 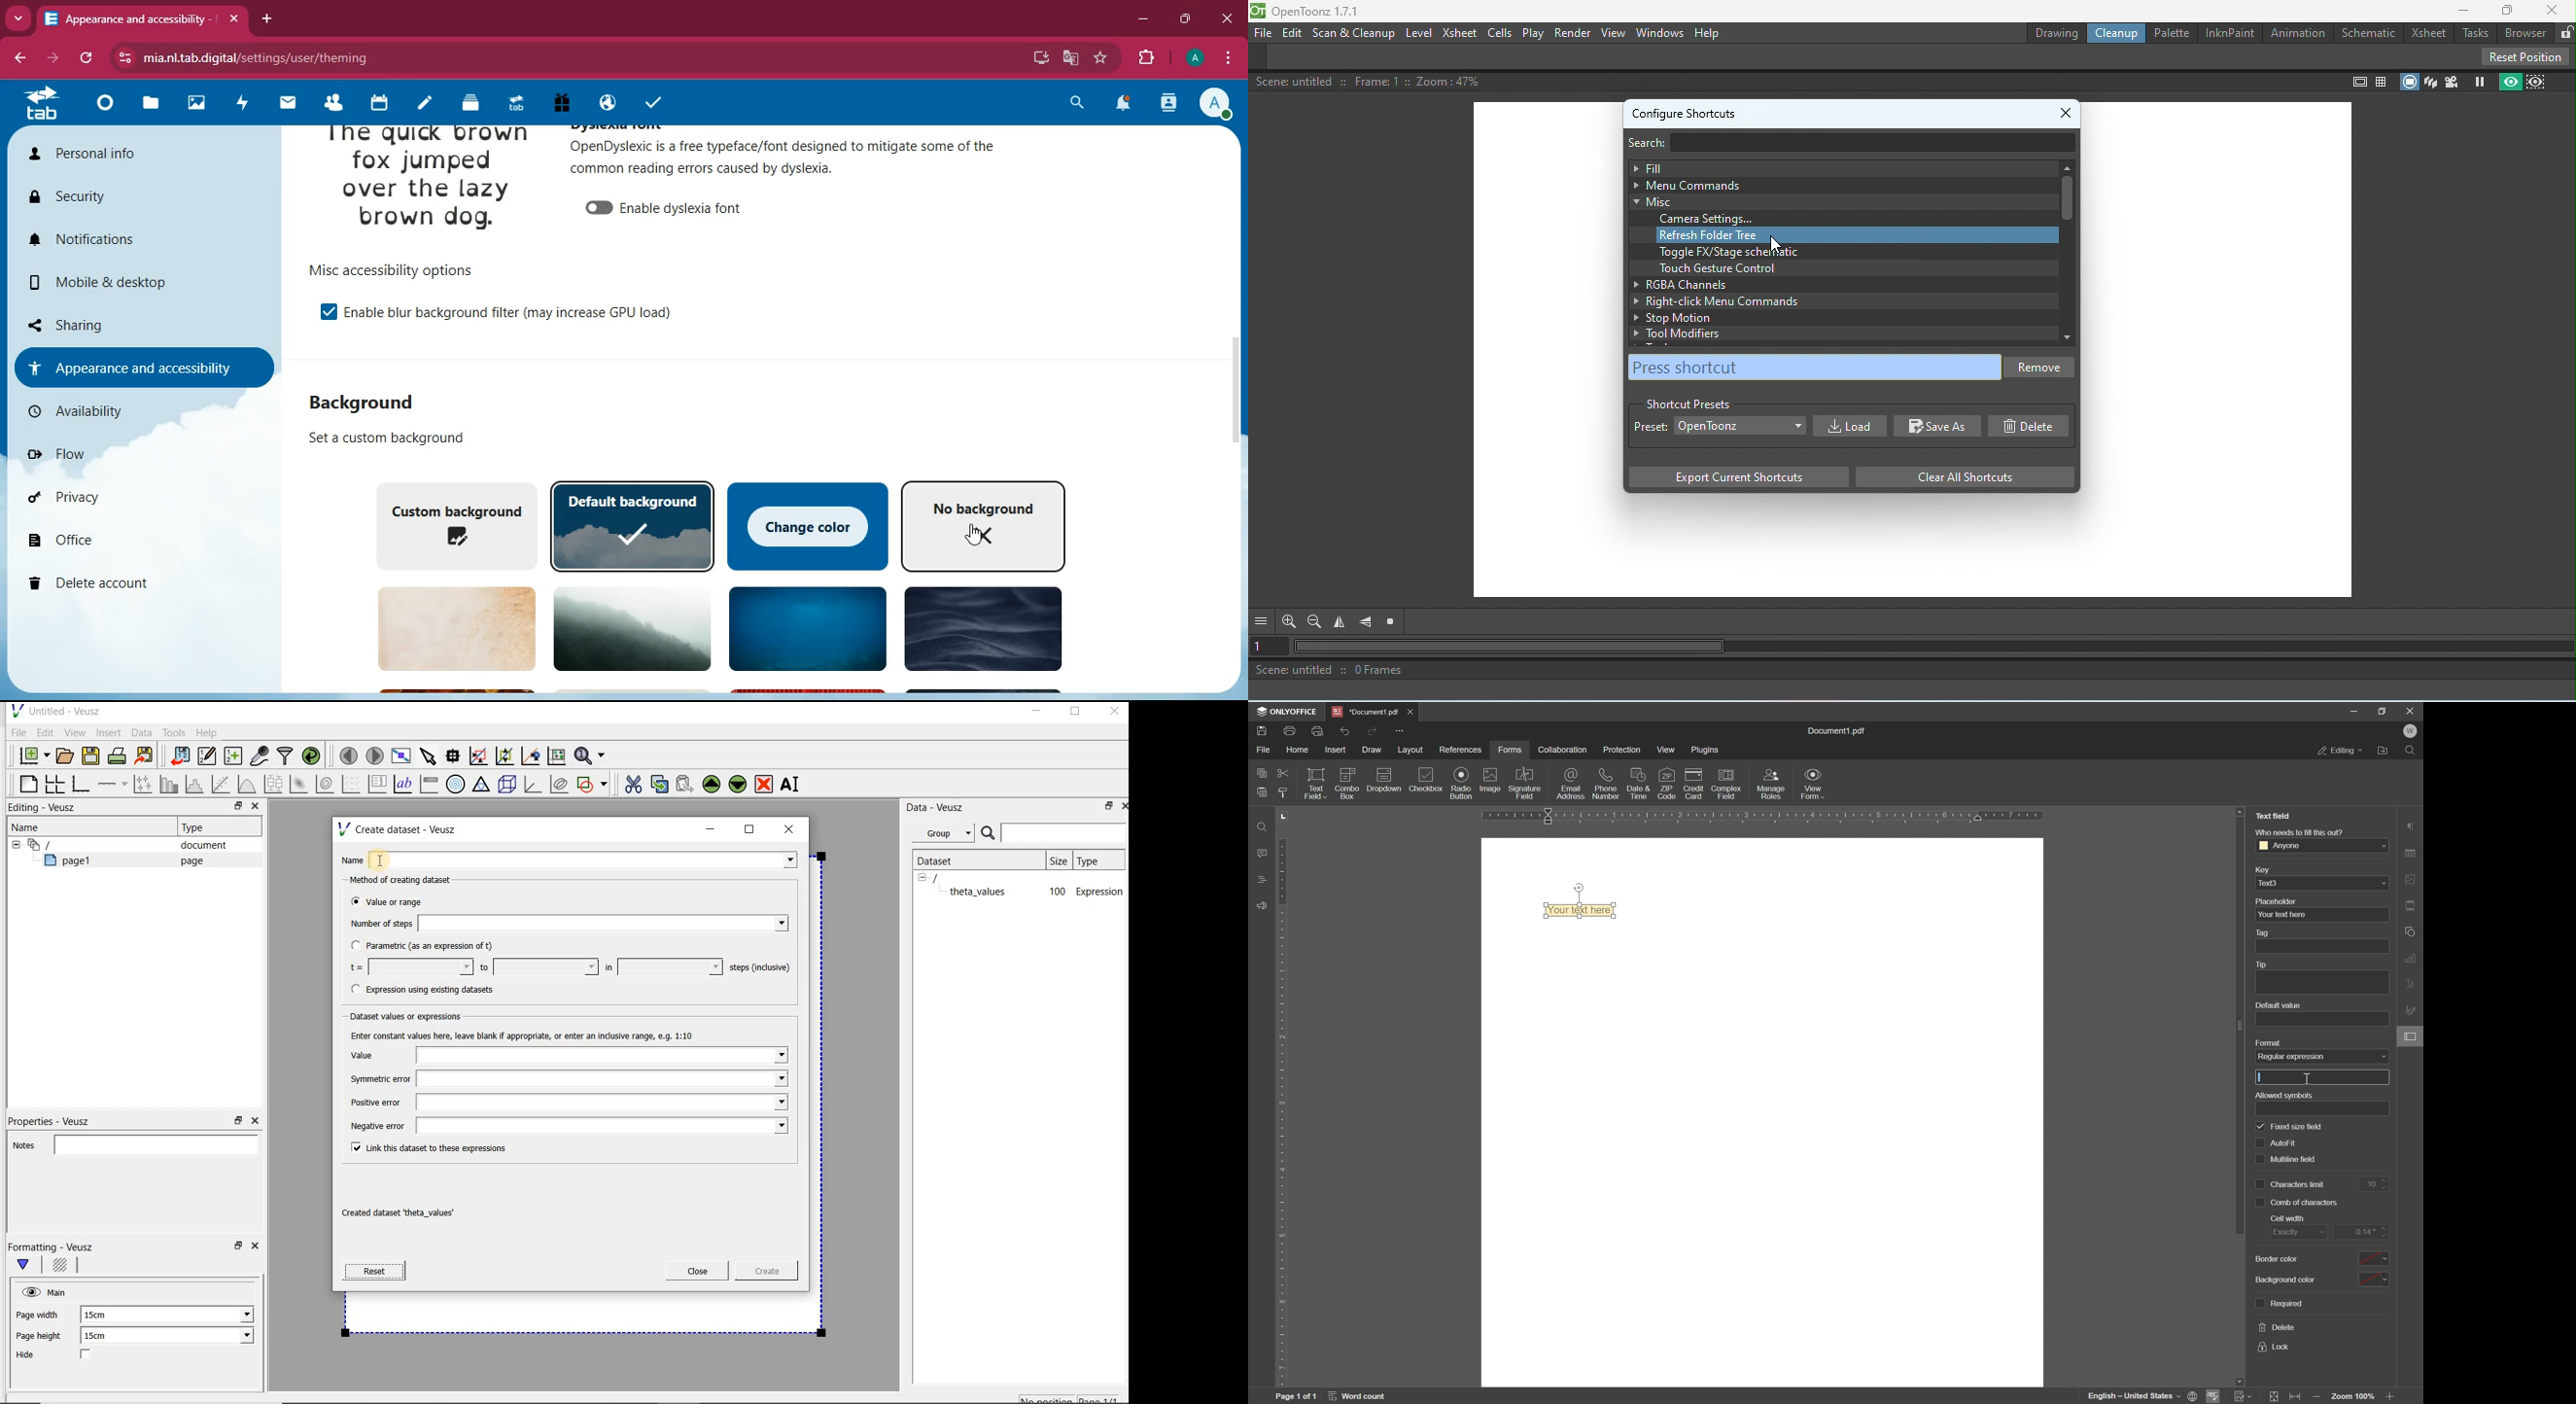 What do you see at coordinates (625, 627) in the screenshot?
I see `background` at bounding box center [625, 627].